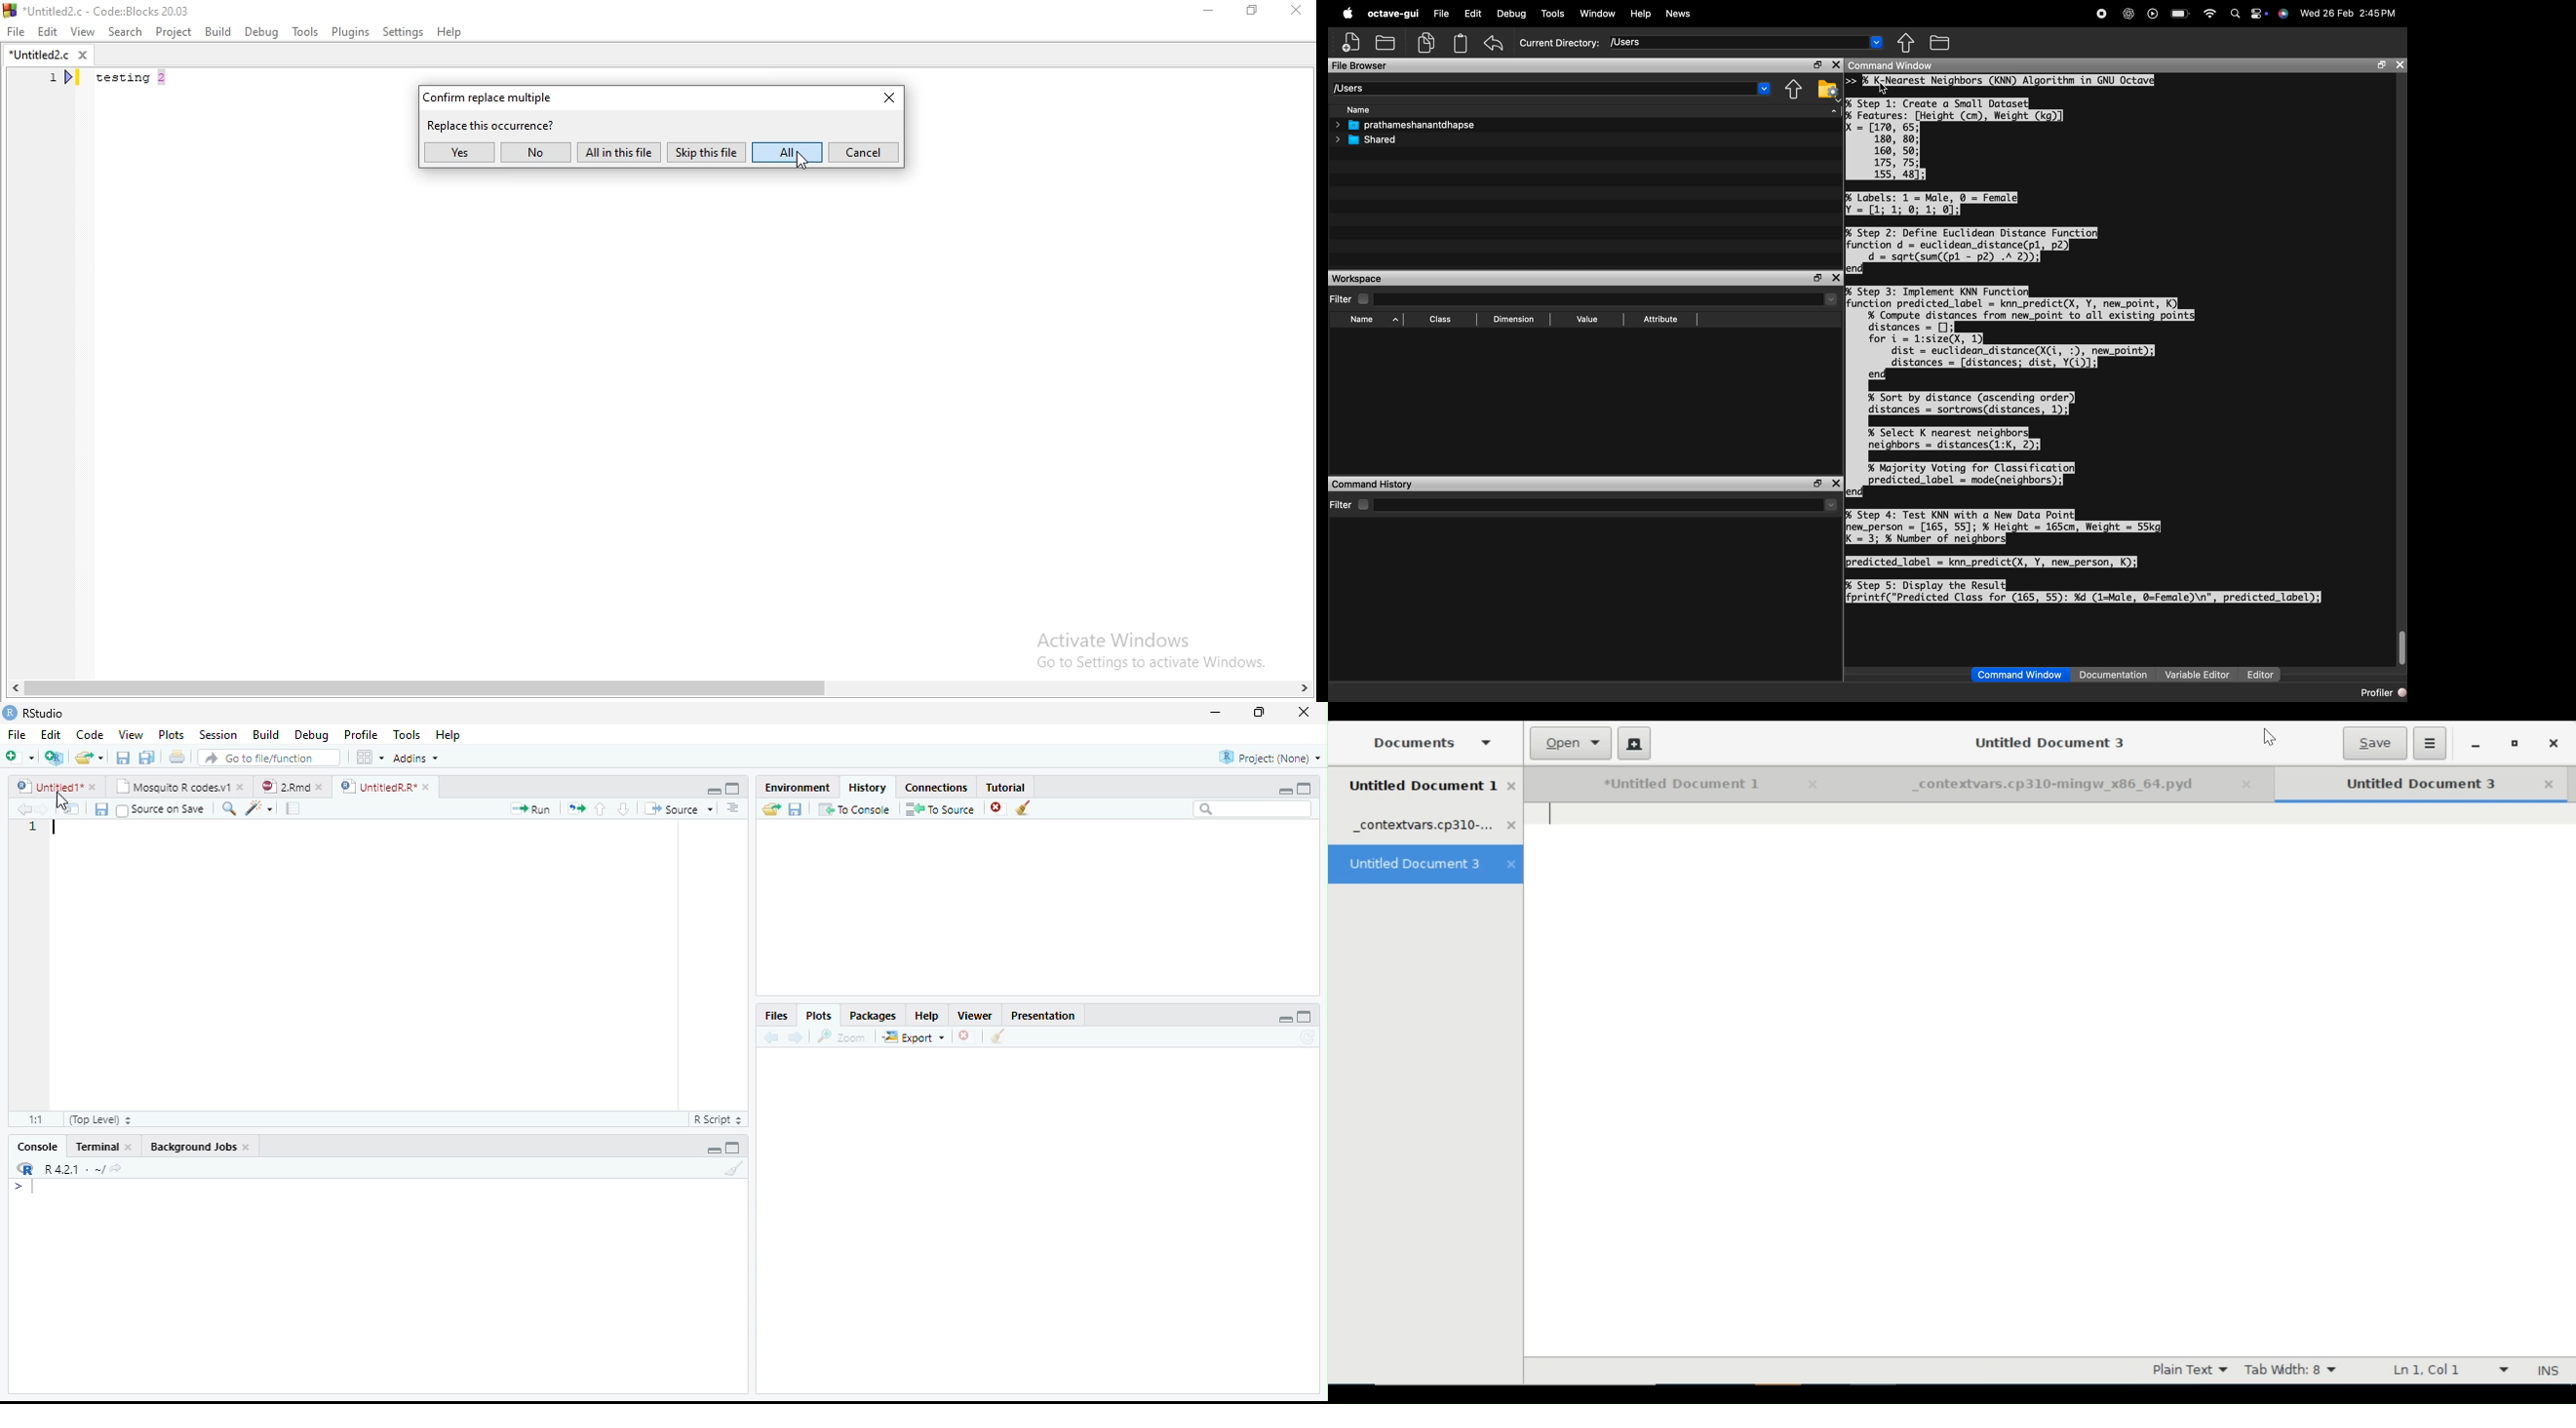 Image resolution: width=2576 pixels, height=1428 pixels. What do you see at coordinates (600, 809) in the screenshot?
I see `Go to previous section/chunk` at bounding box center [600, 809].